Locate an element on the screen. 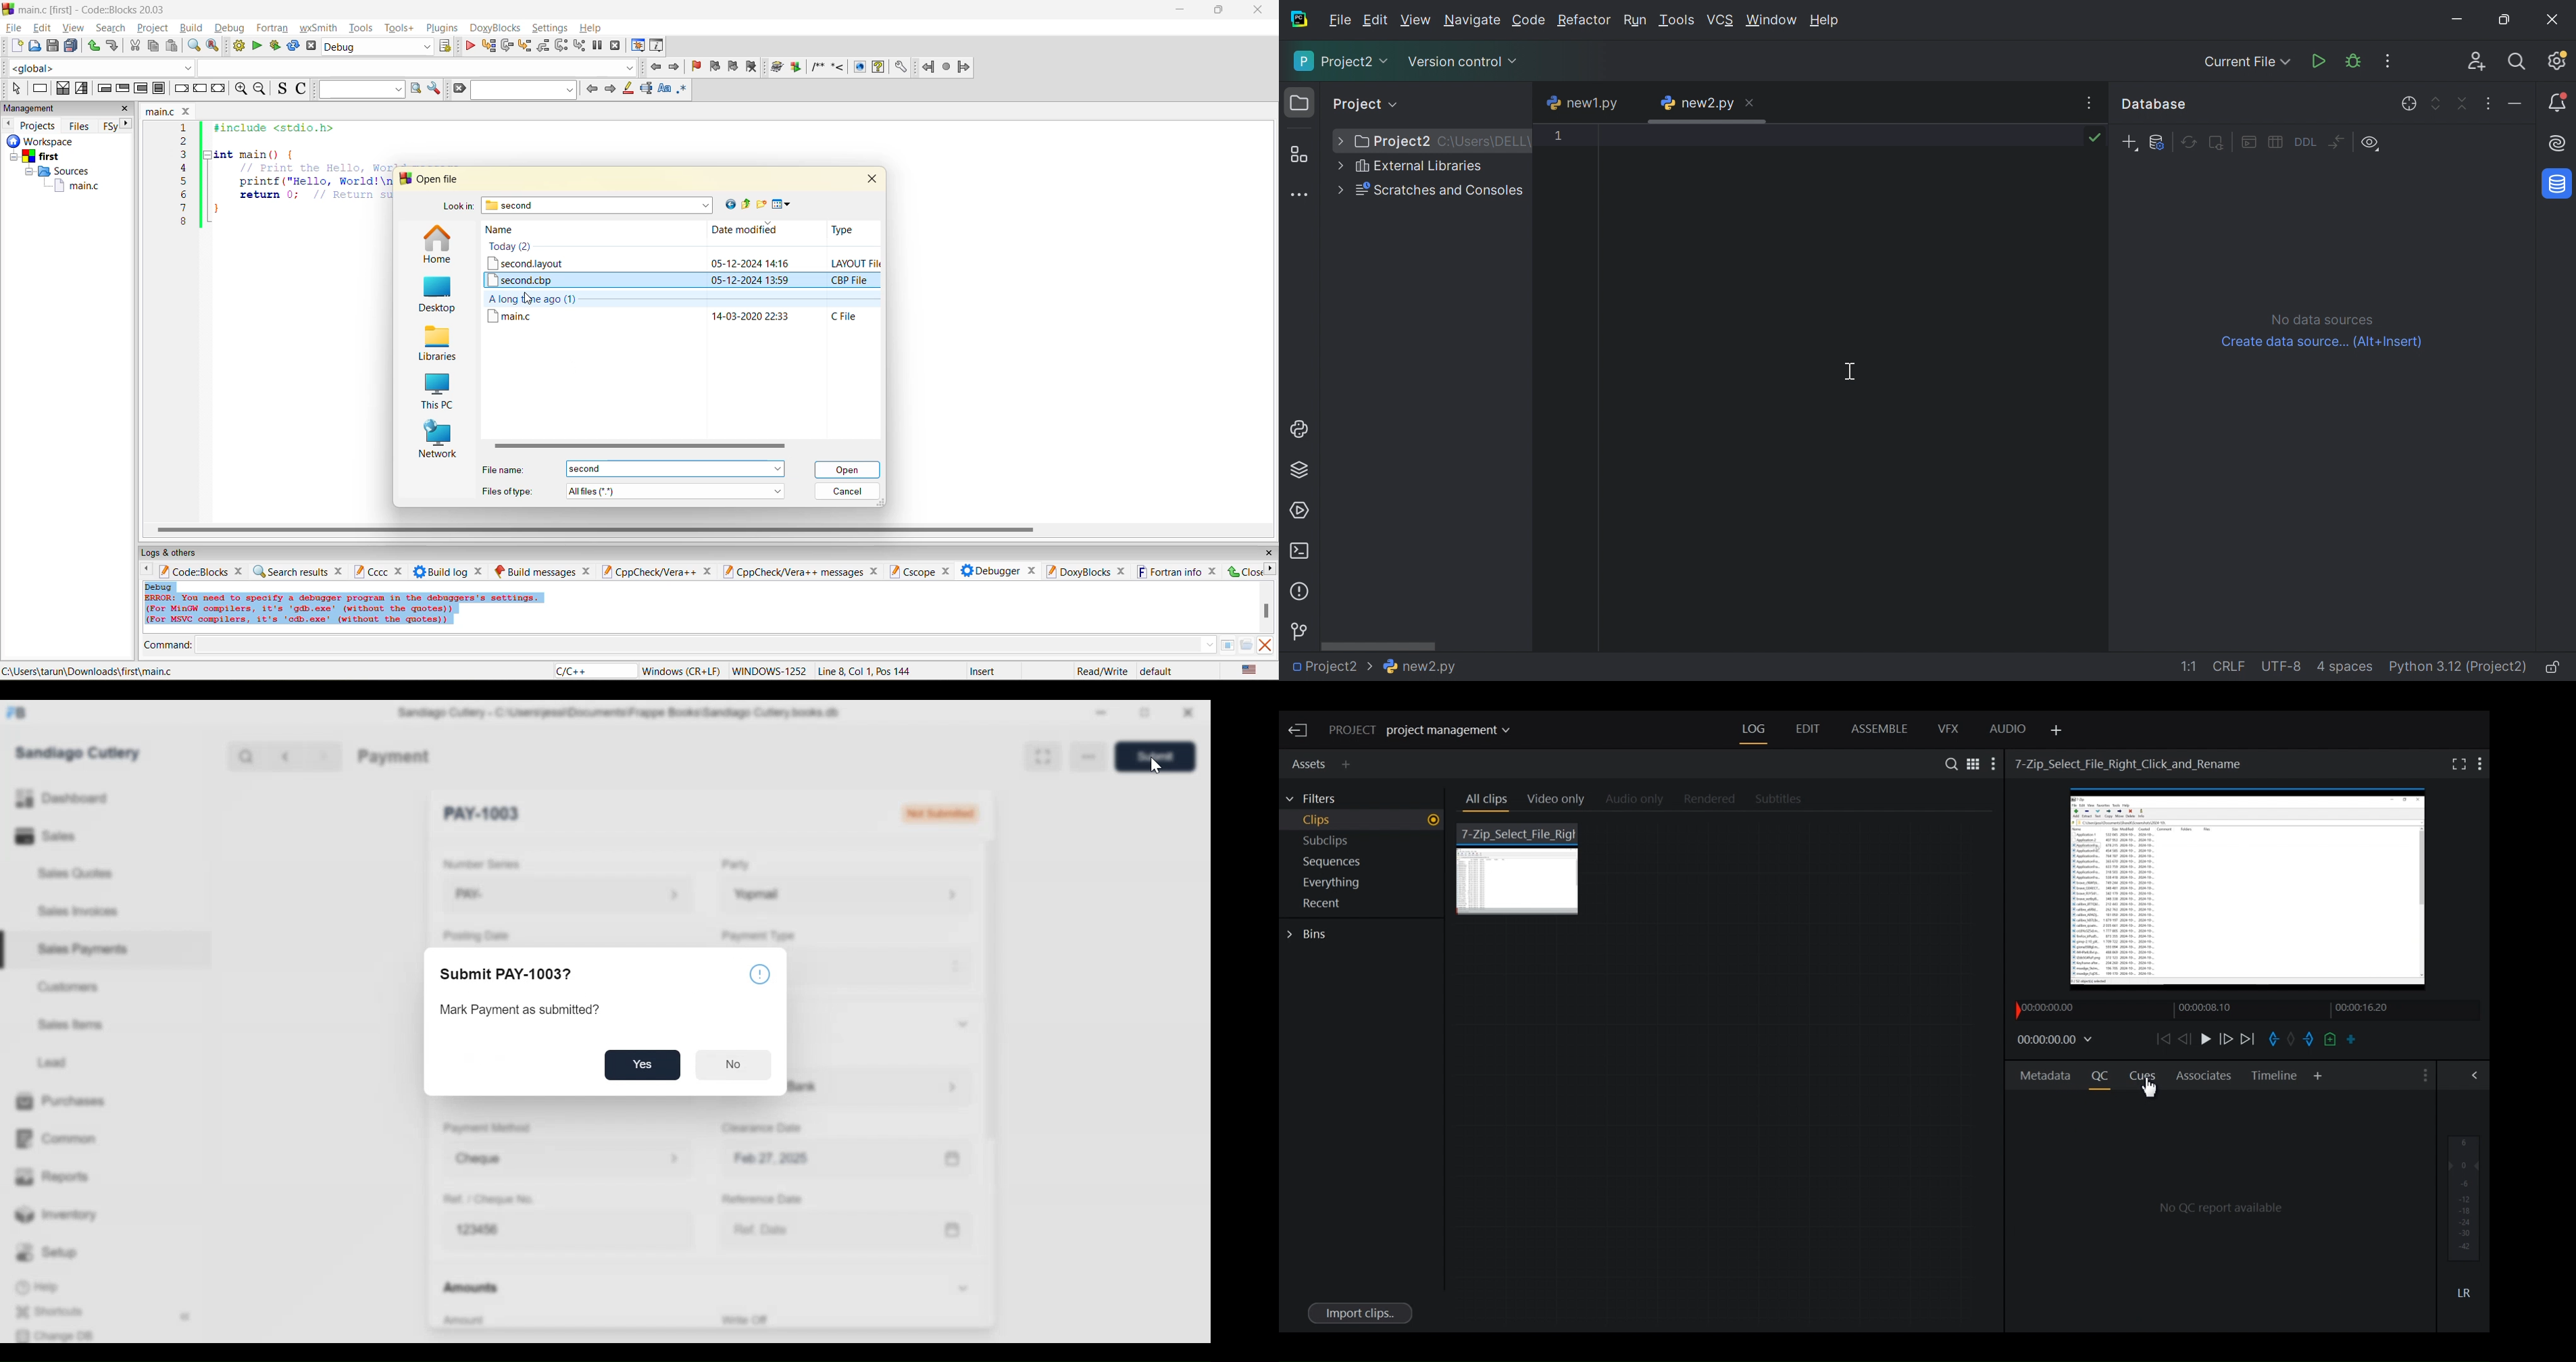 The image size is (2576, 1372). Cues is located at coordinates (2143, 1076).